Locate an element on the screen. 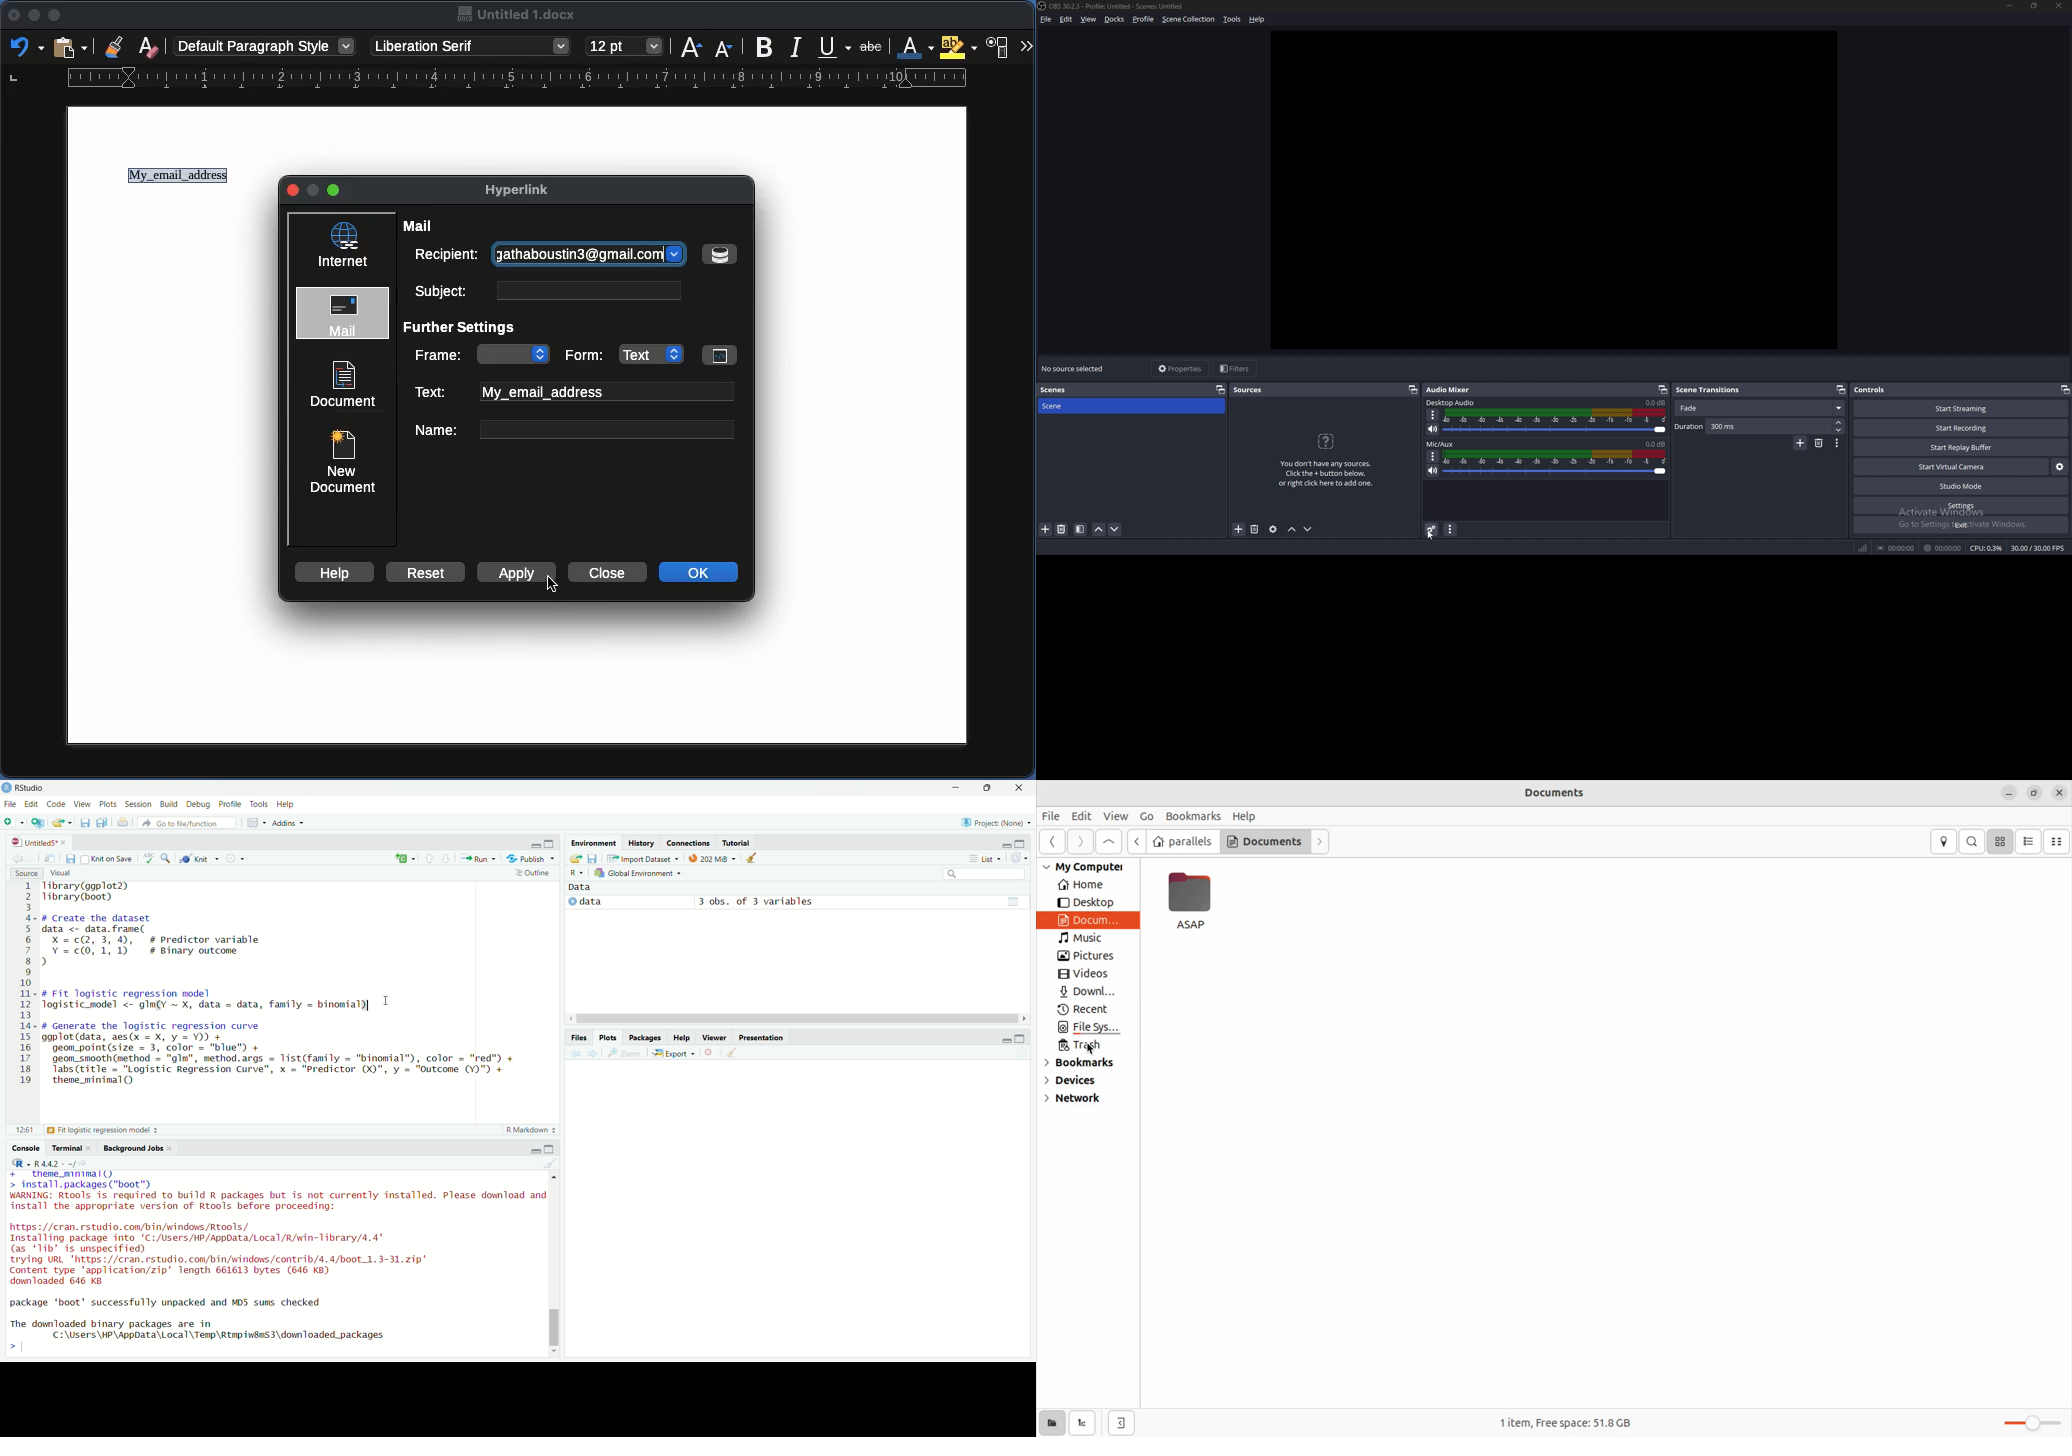  Save current document is located at coordinates (85, 822).